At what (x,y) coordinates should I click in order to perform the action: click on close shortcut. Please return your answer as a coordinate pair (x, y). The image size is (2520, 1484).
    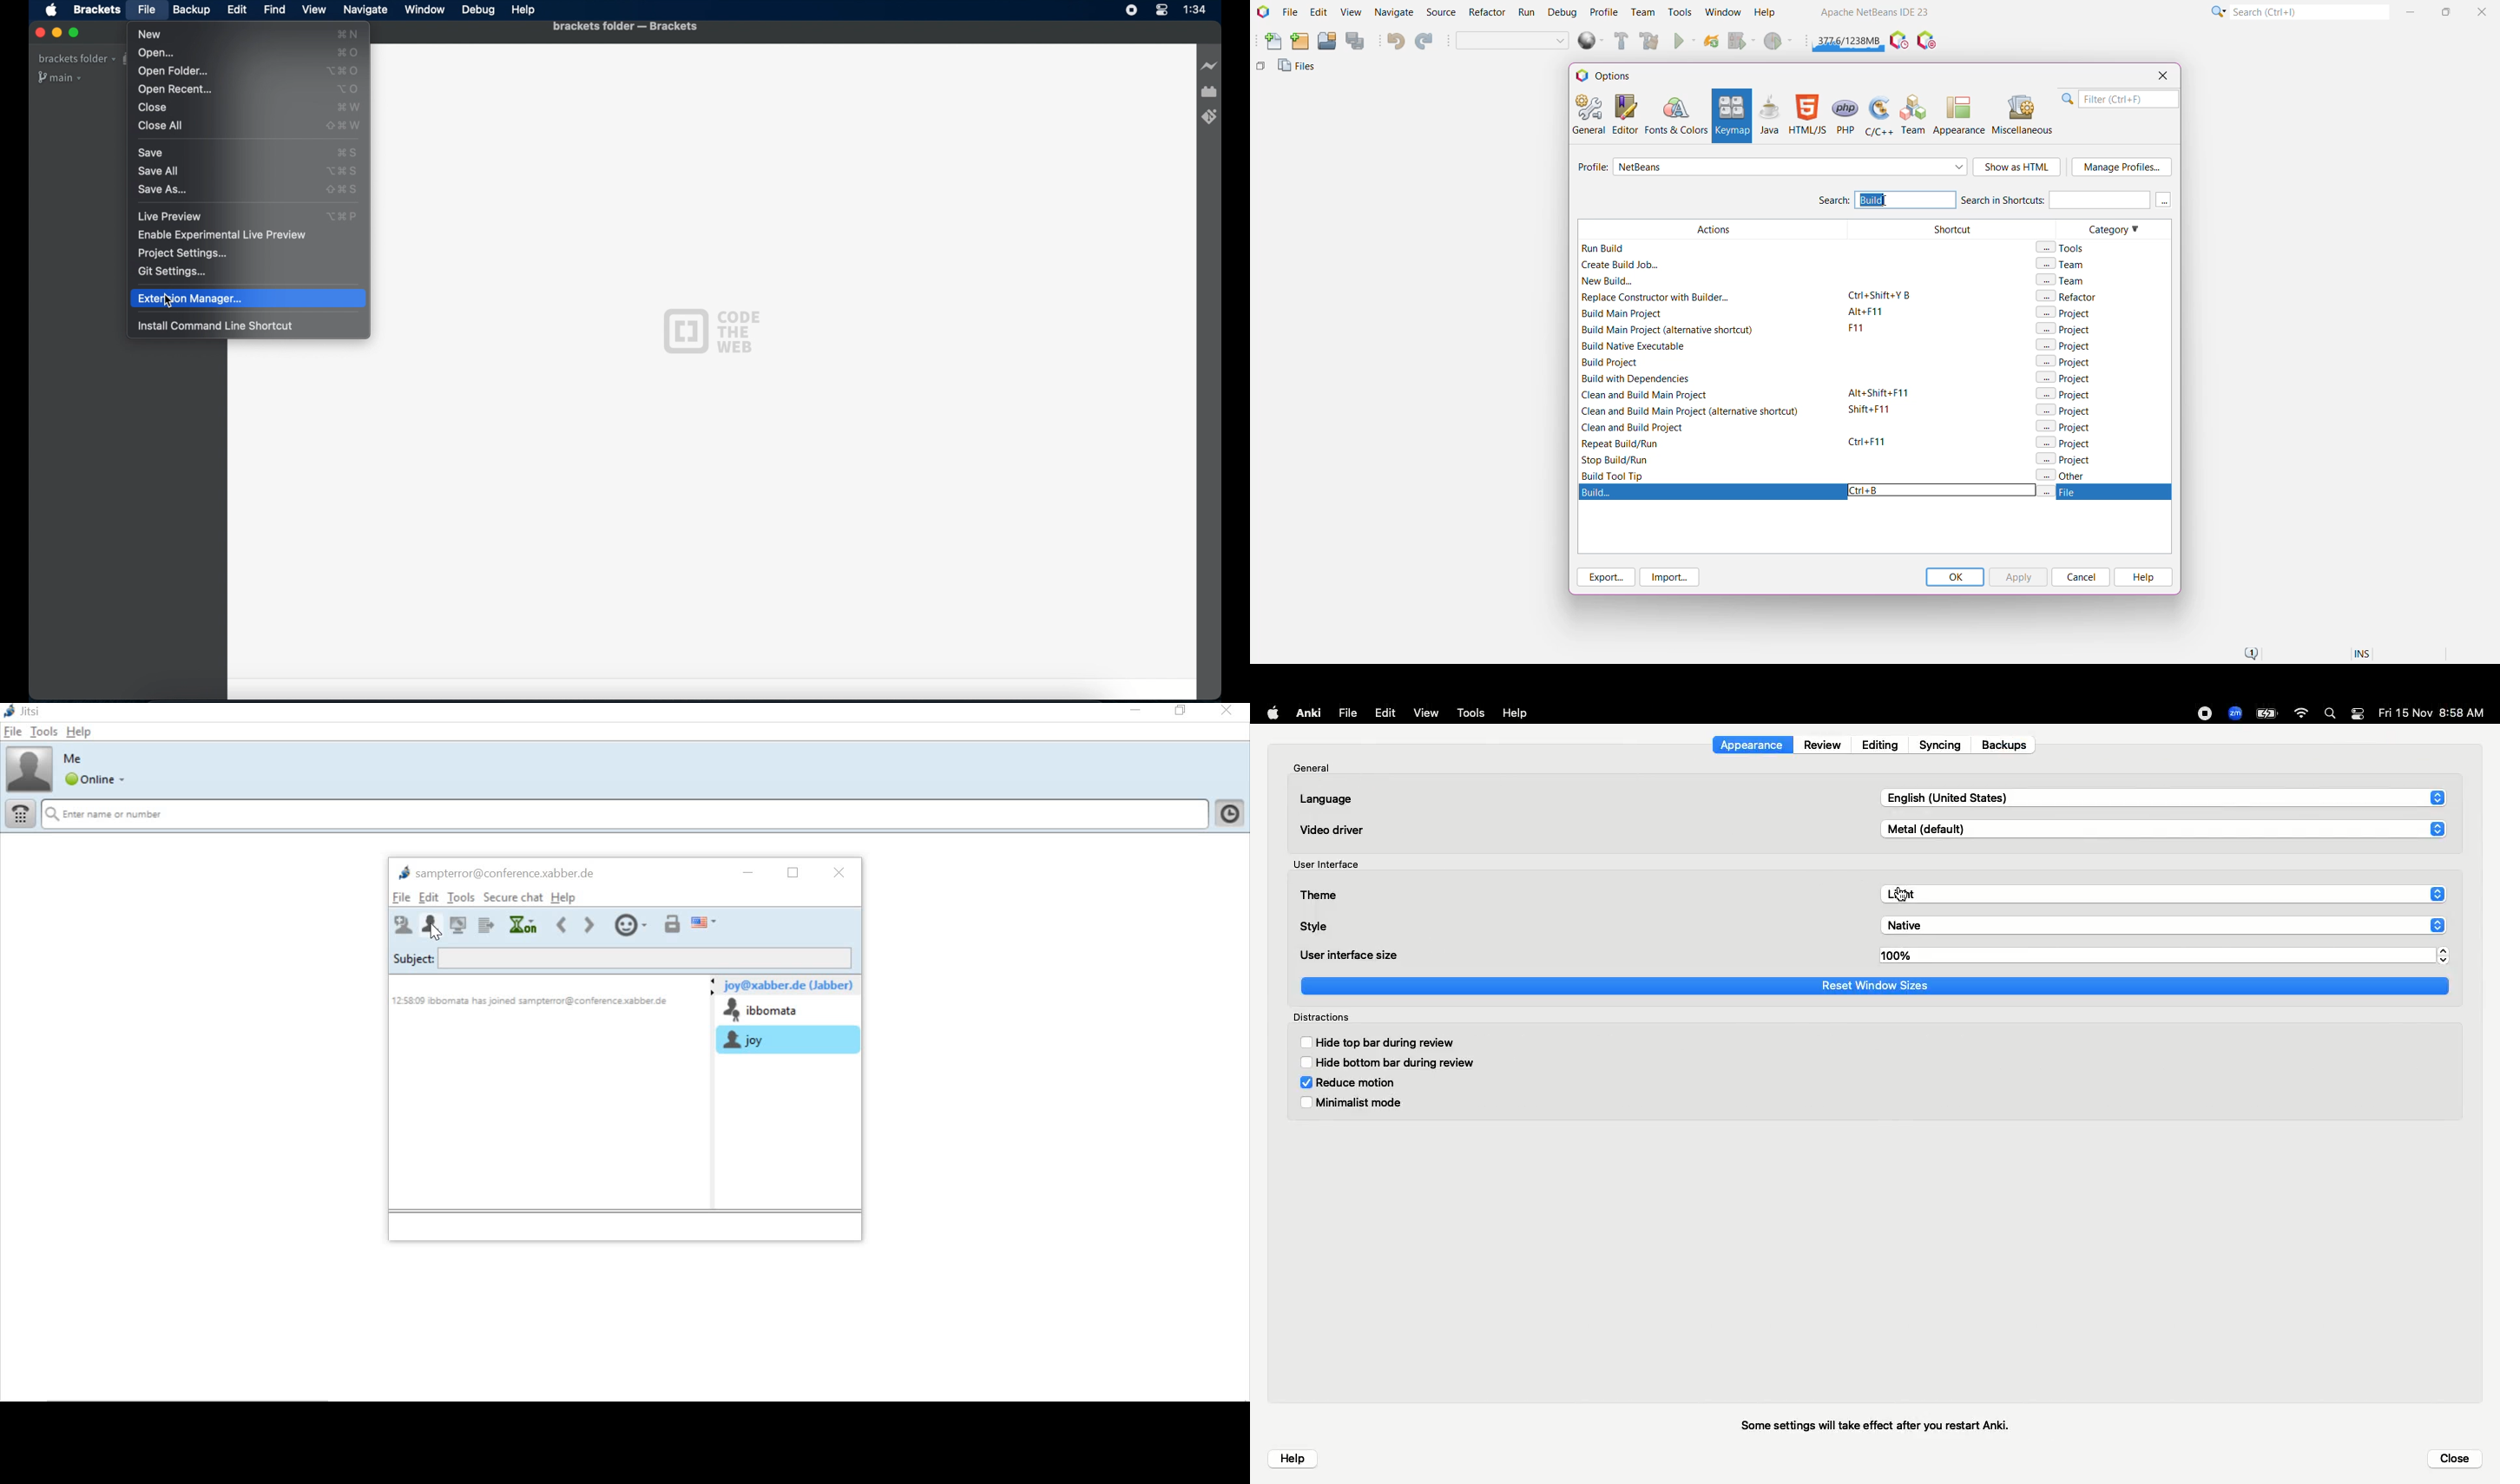
    Looking at the image, I should click on (350, 106).